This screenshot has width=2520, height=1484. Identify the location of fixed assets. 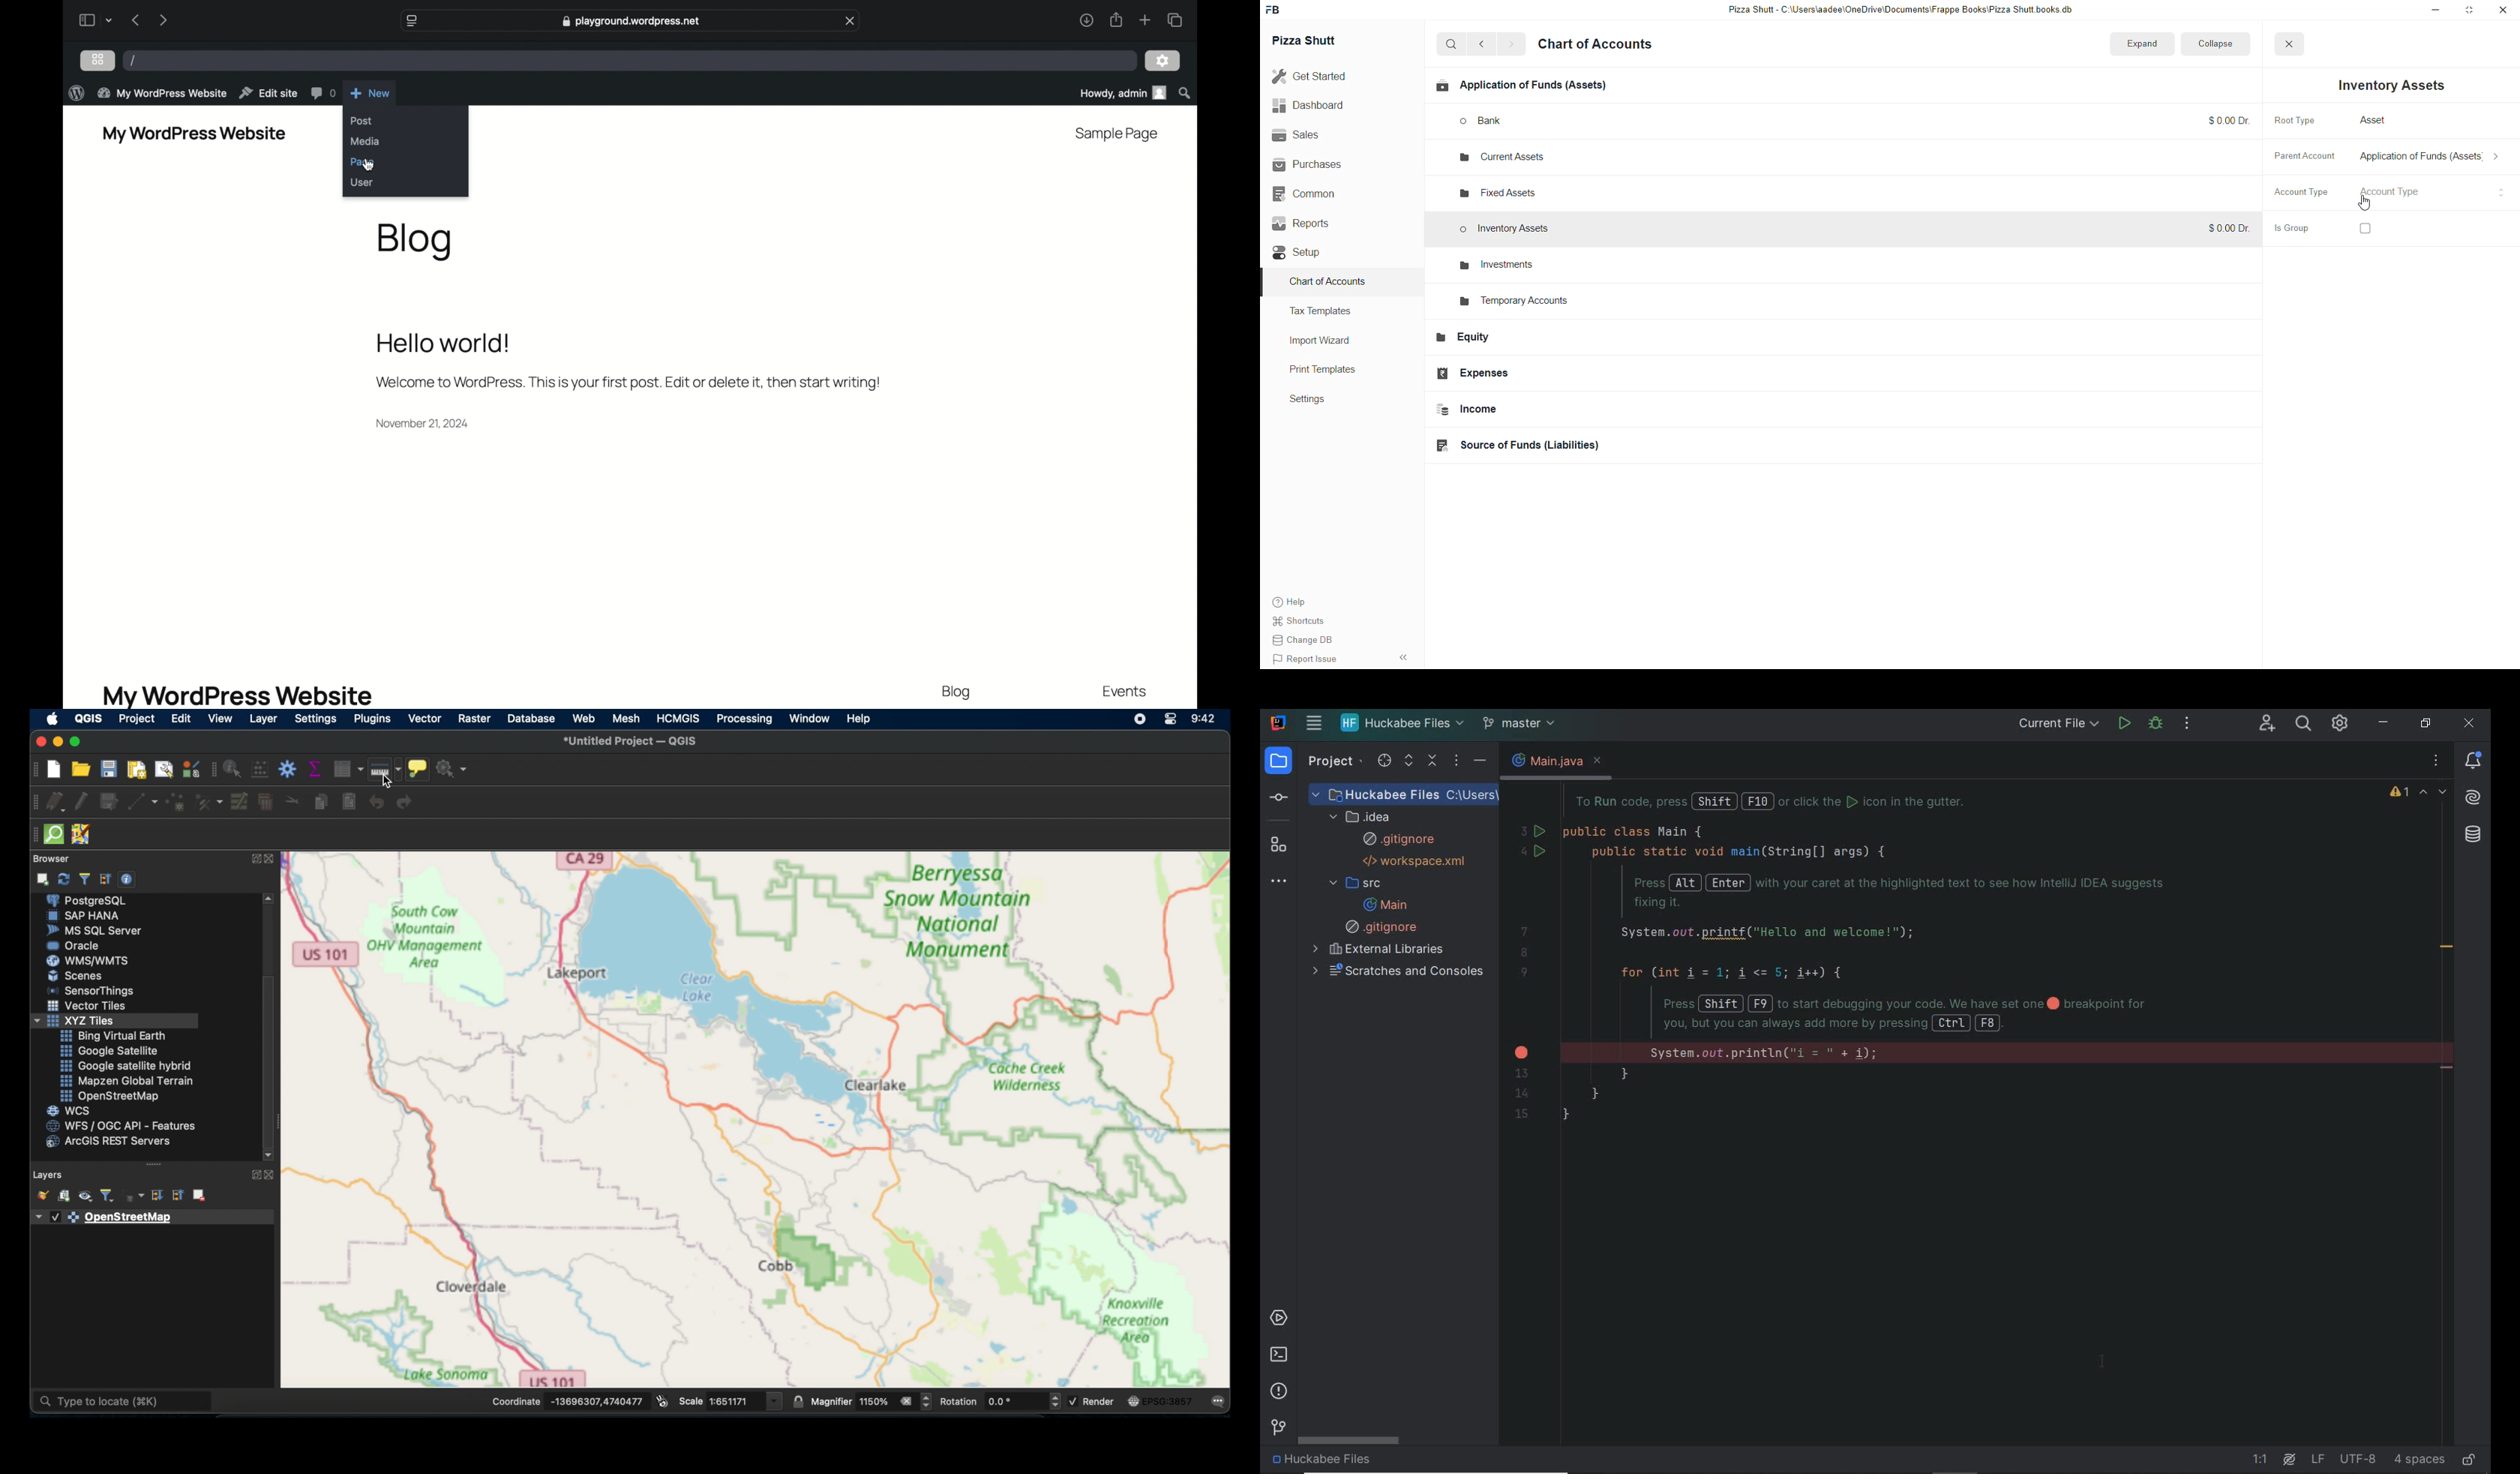
(1502, 190).